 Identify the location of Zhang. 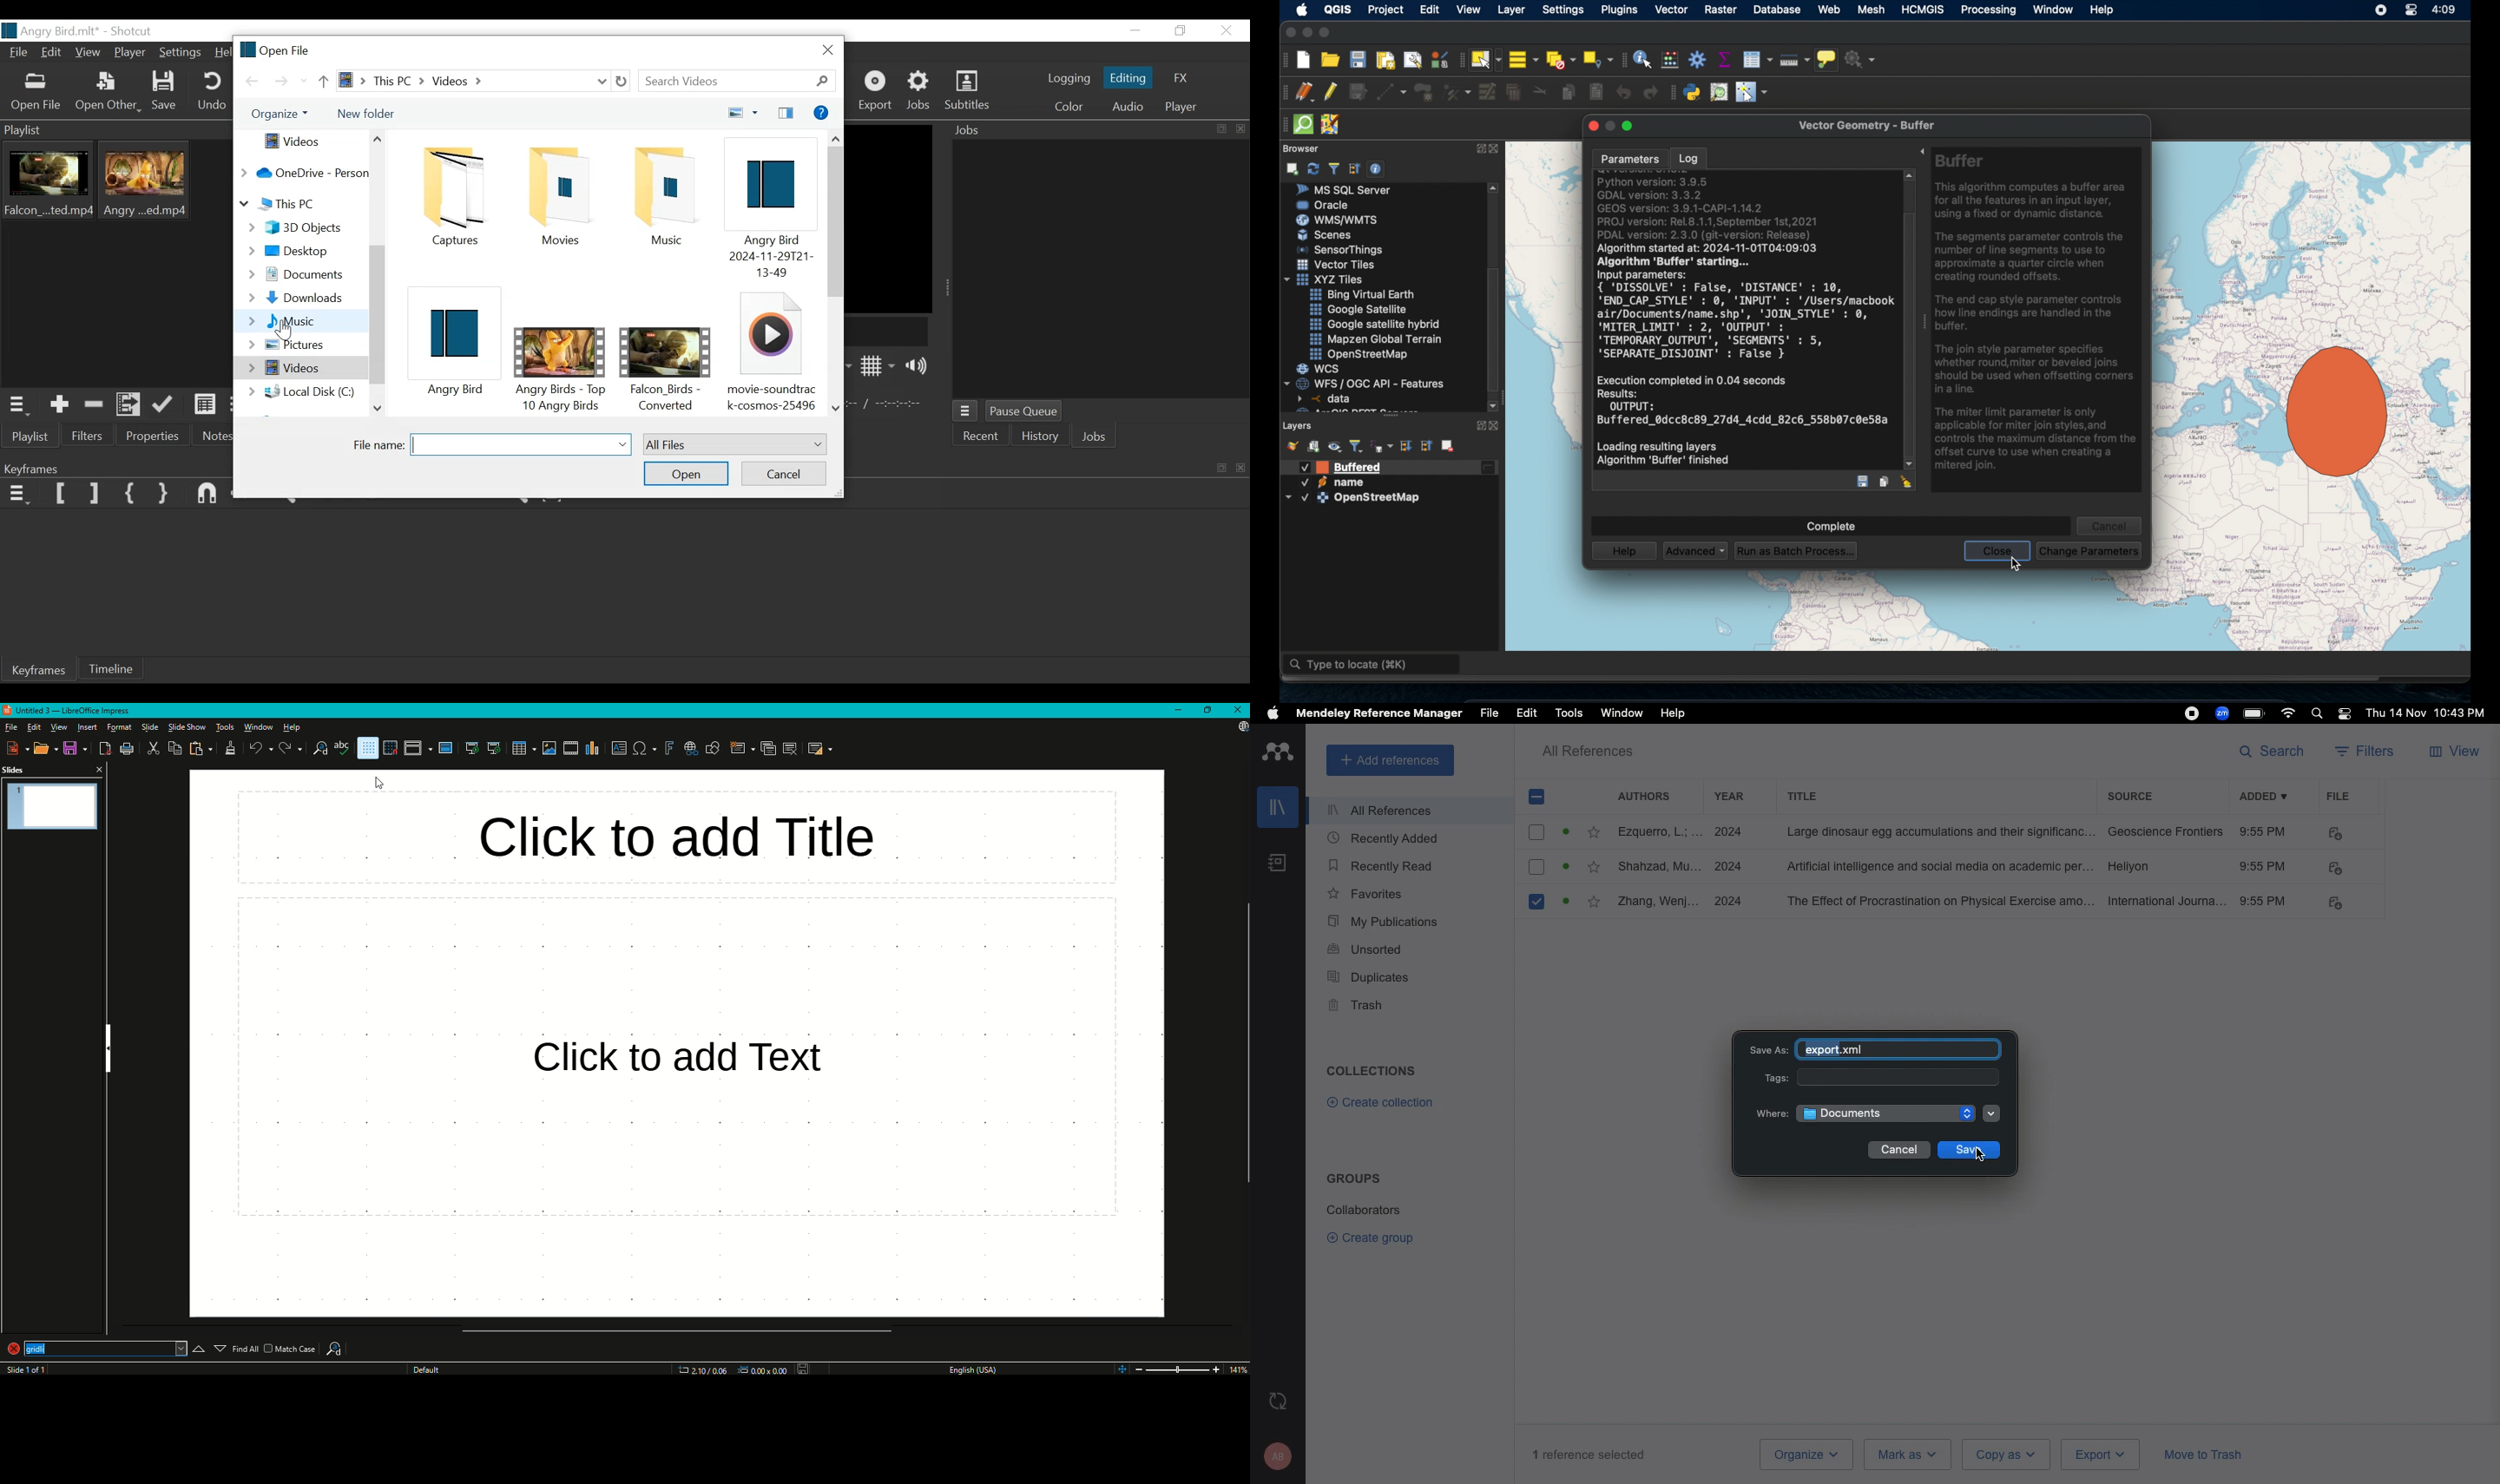
(1658, 903).